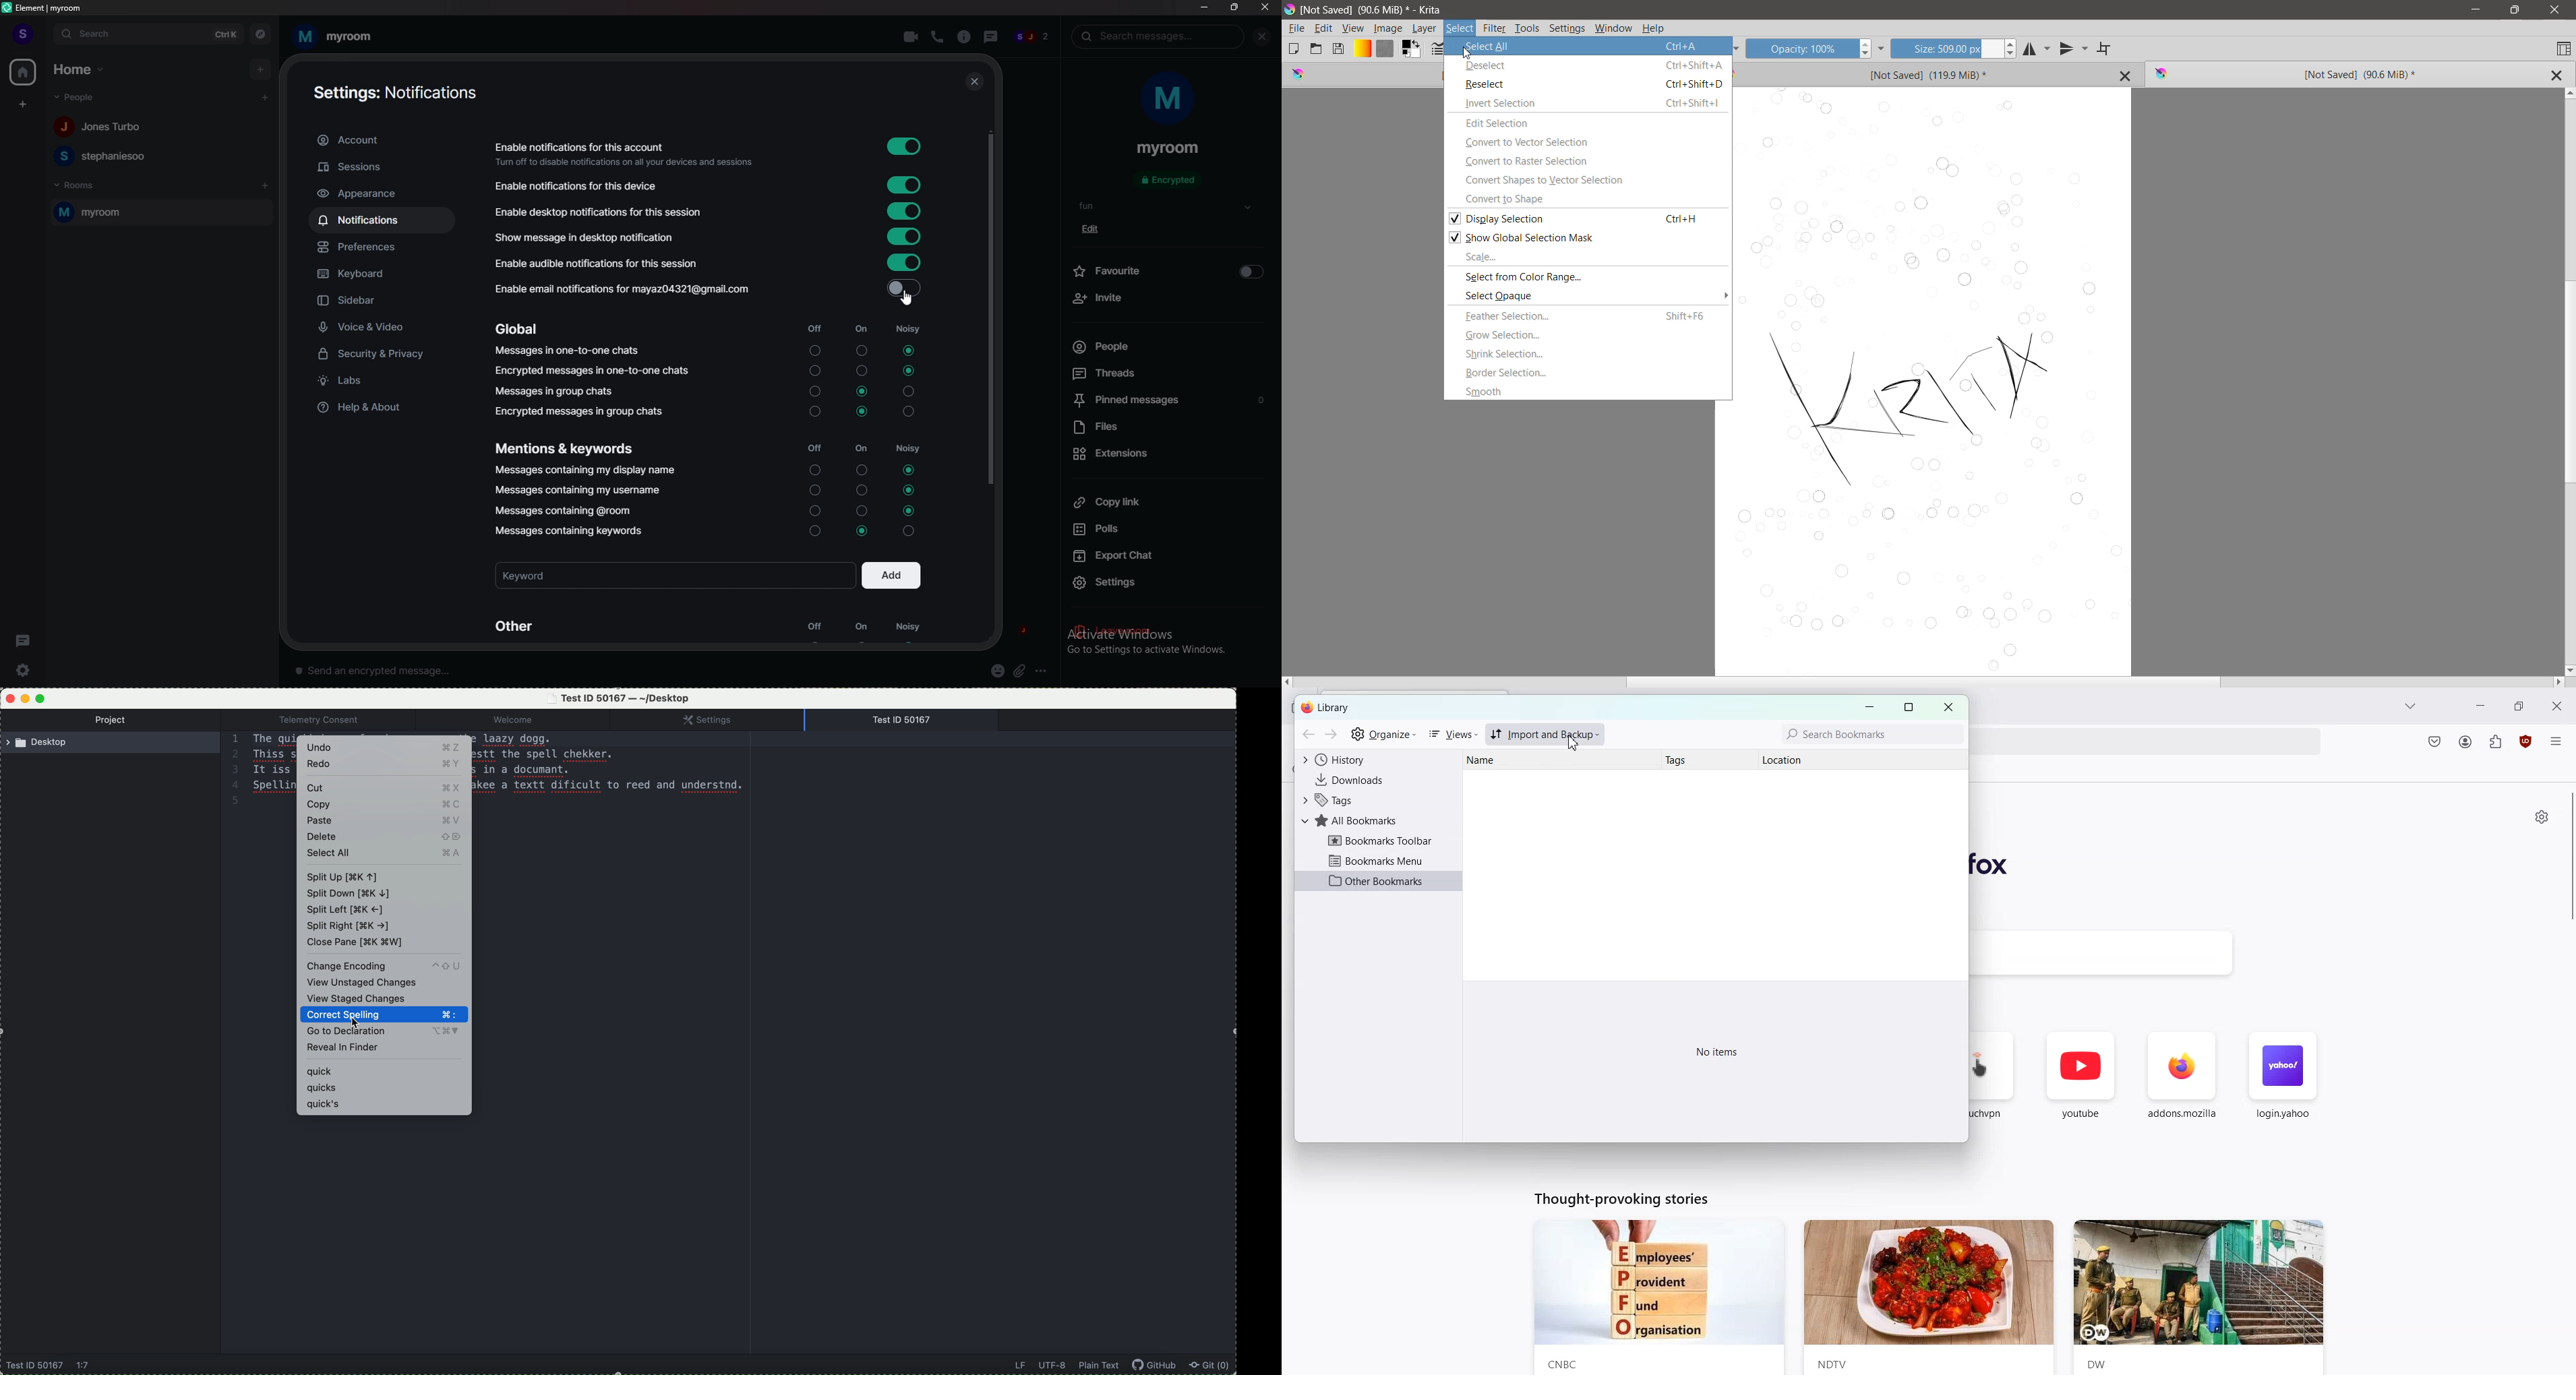  What do you see at coordinates (1380, 841) in the screenshot?
I see `Bookmarks Toolbar` at bounding box center [1380, 841].